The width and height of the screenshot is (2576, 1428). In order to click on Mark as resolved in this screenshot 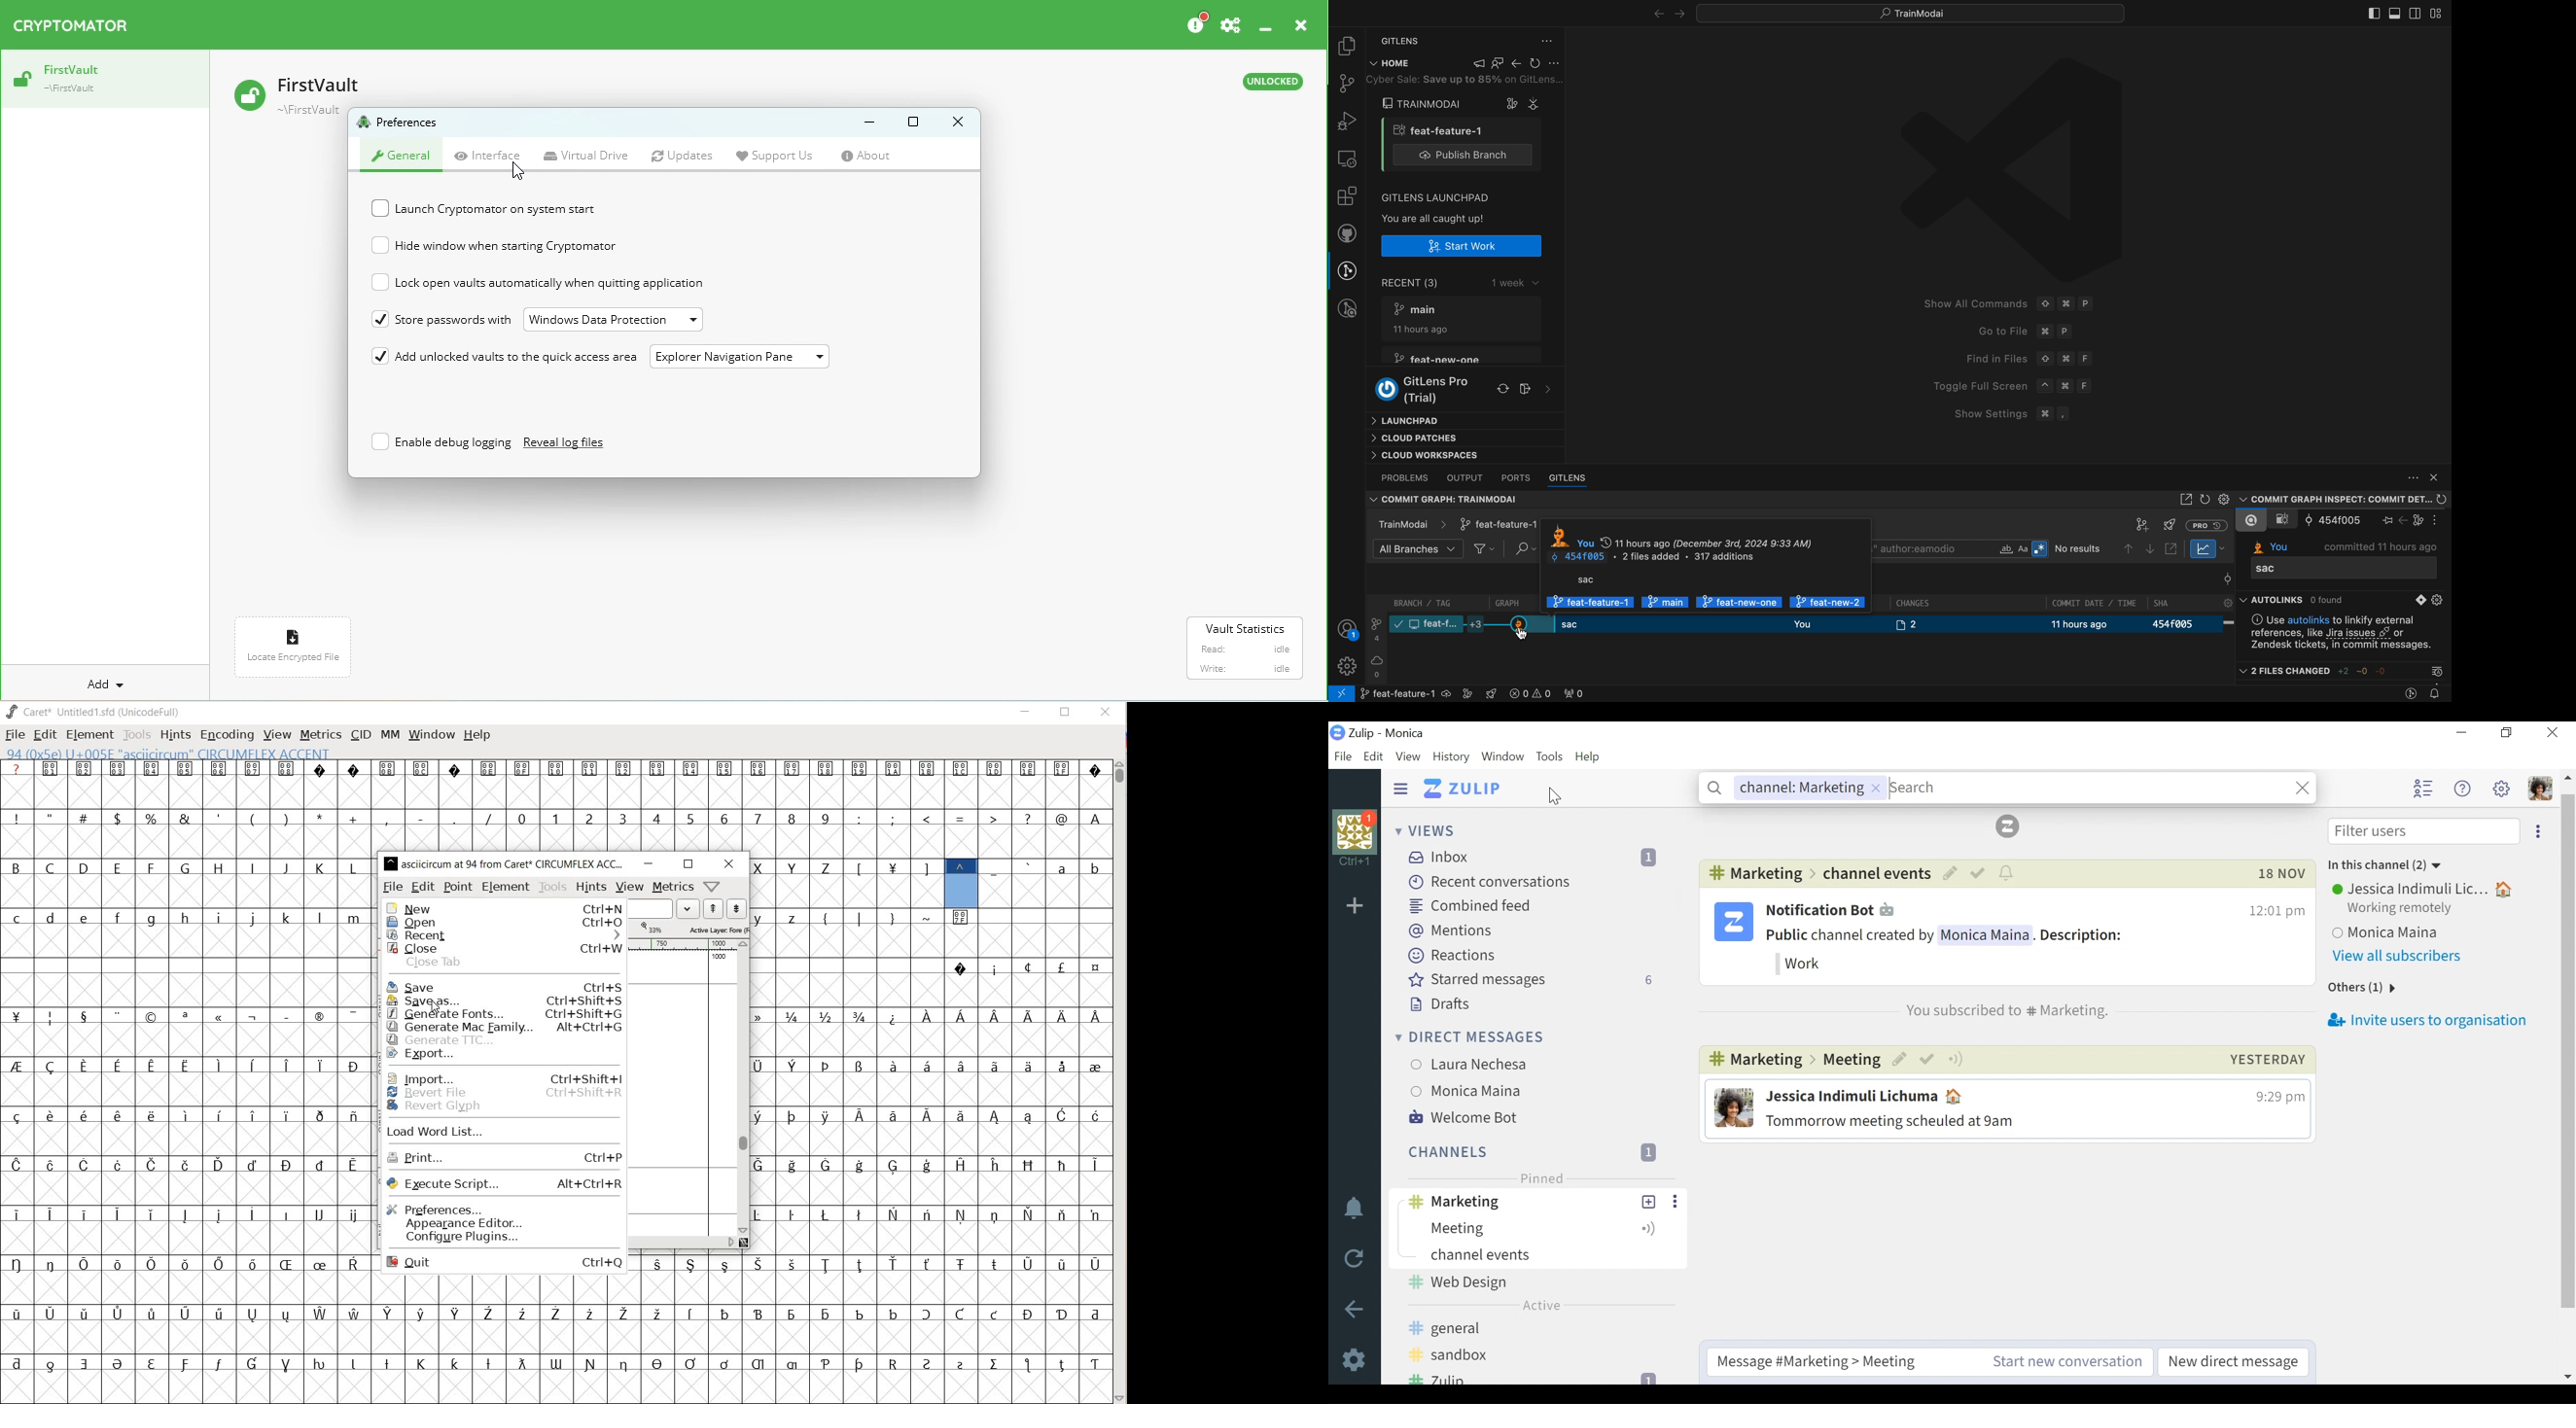, I will do `click(1977, 874)`.